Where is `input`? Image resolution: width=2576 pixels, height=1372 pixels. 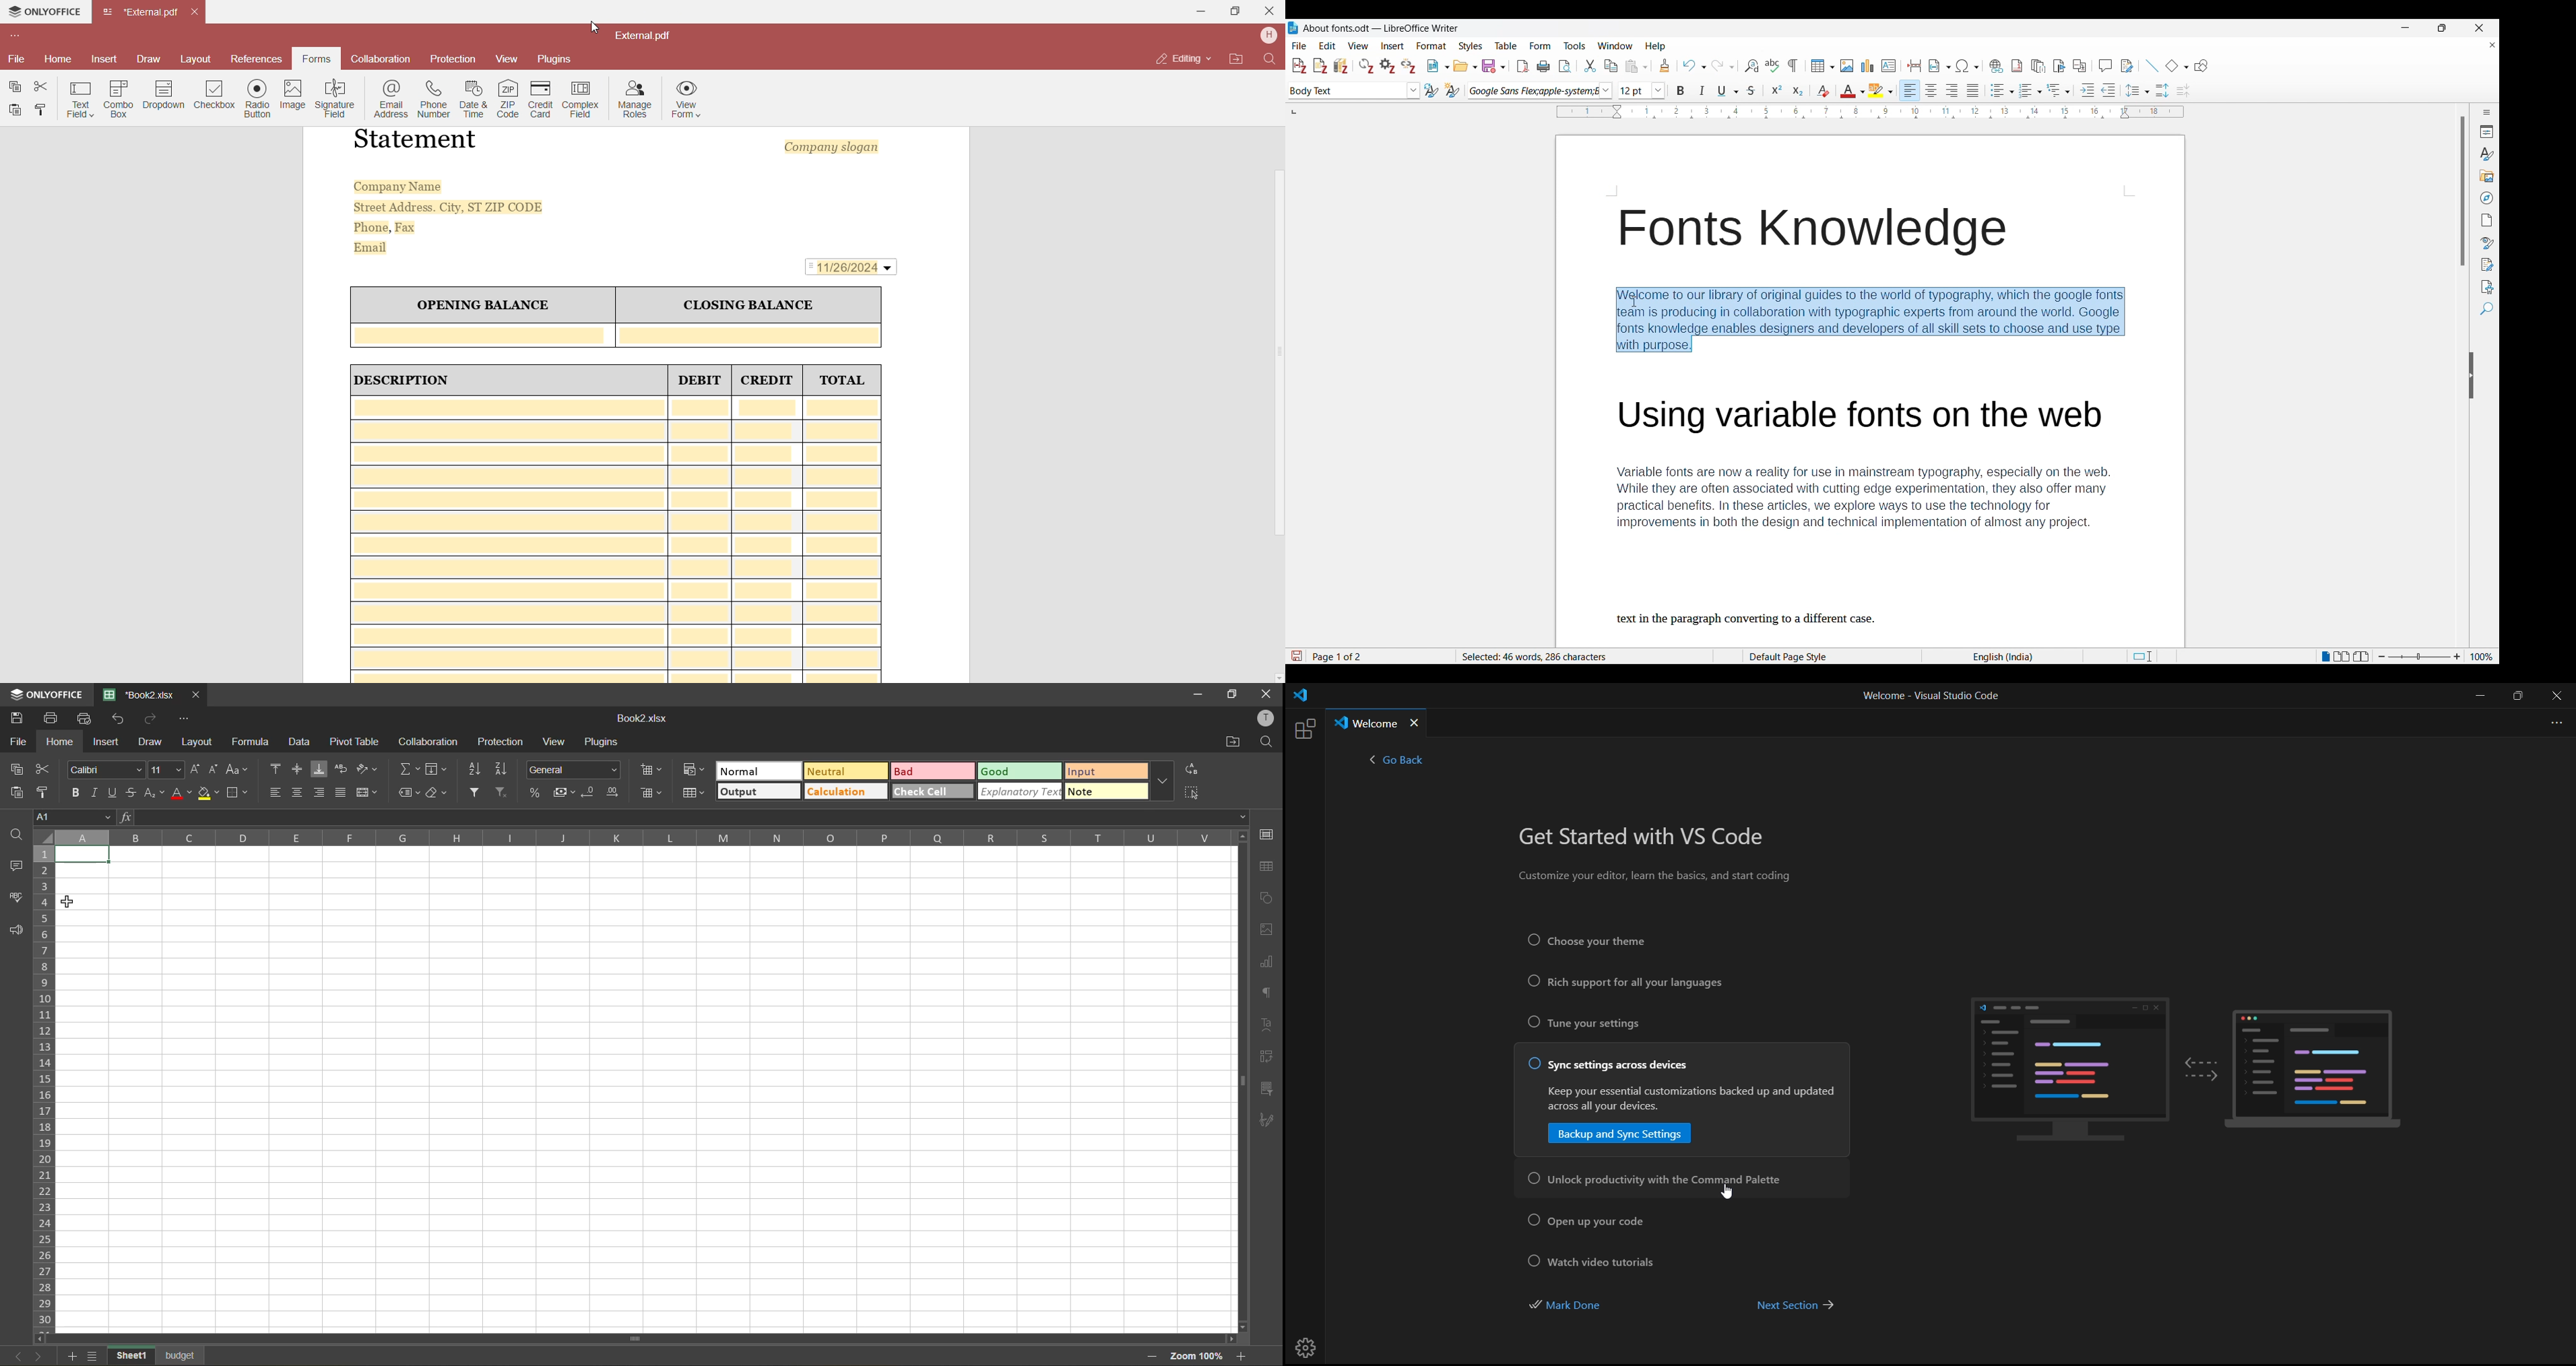
input is located at coordinates (1107, 771).